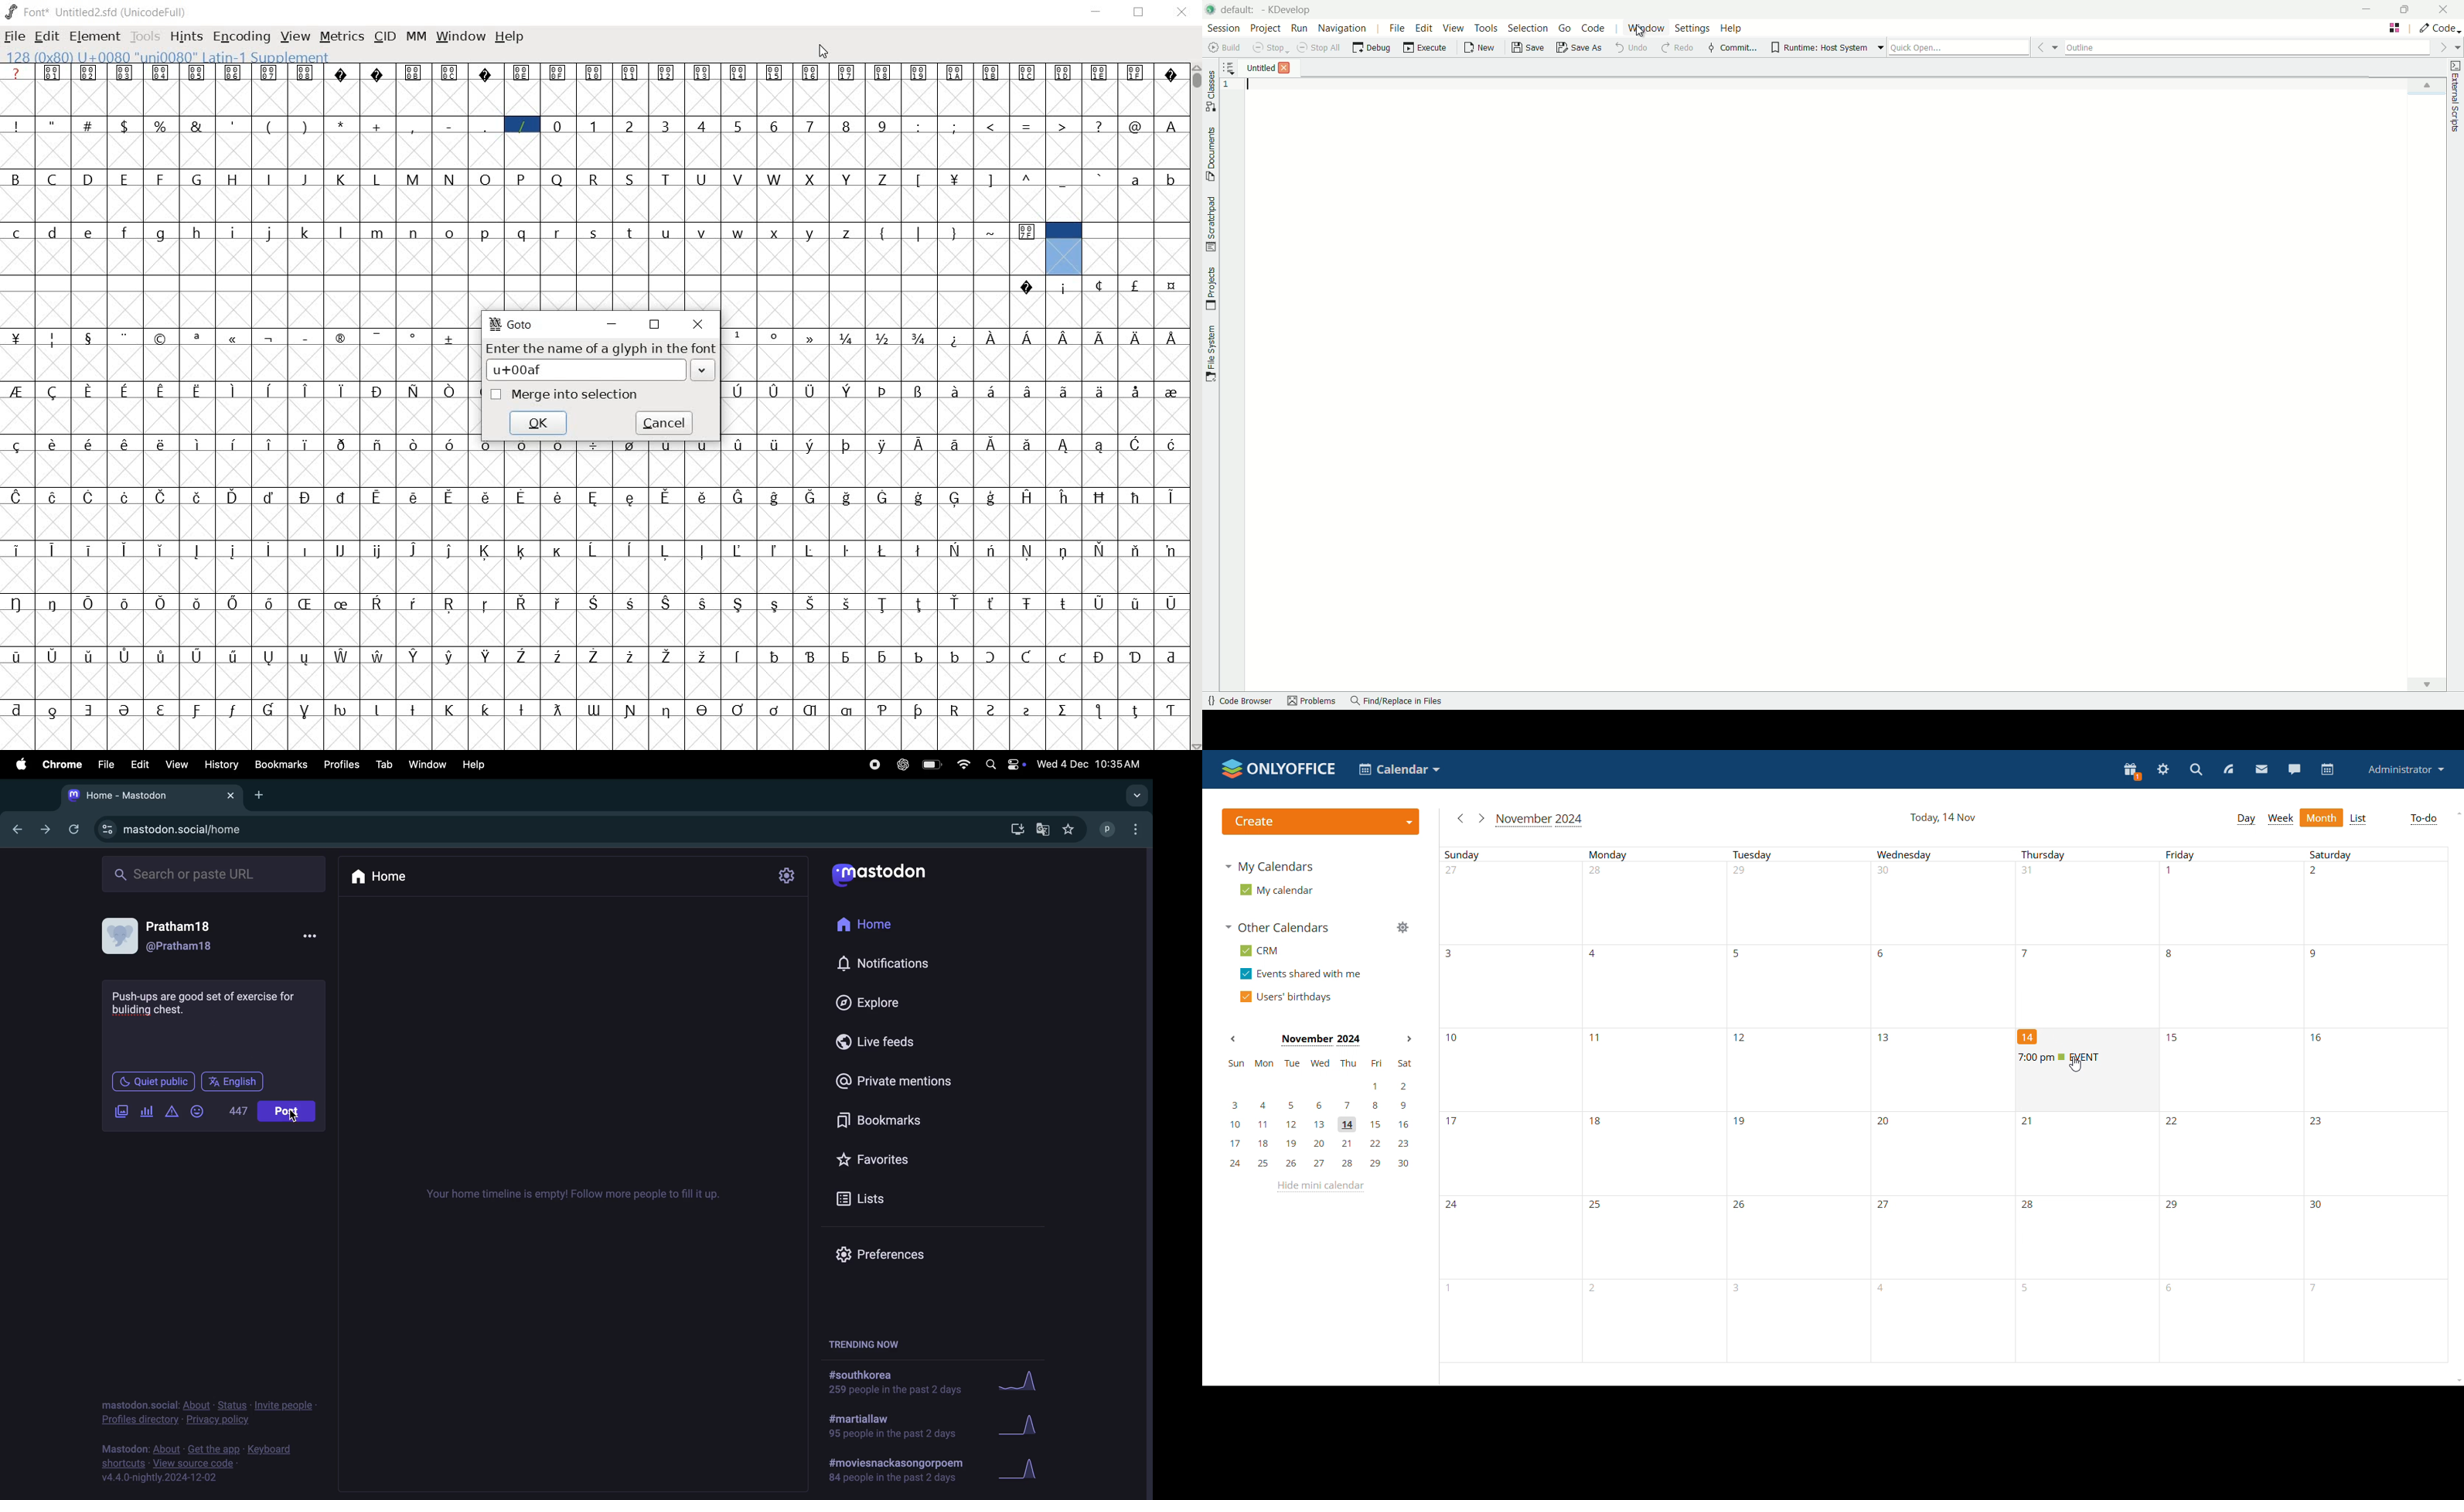 This screenshot has width=2464, height=1512. I want to click on Symbol, so click(921, 338).